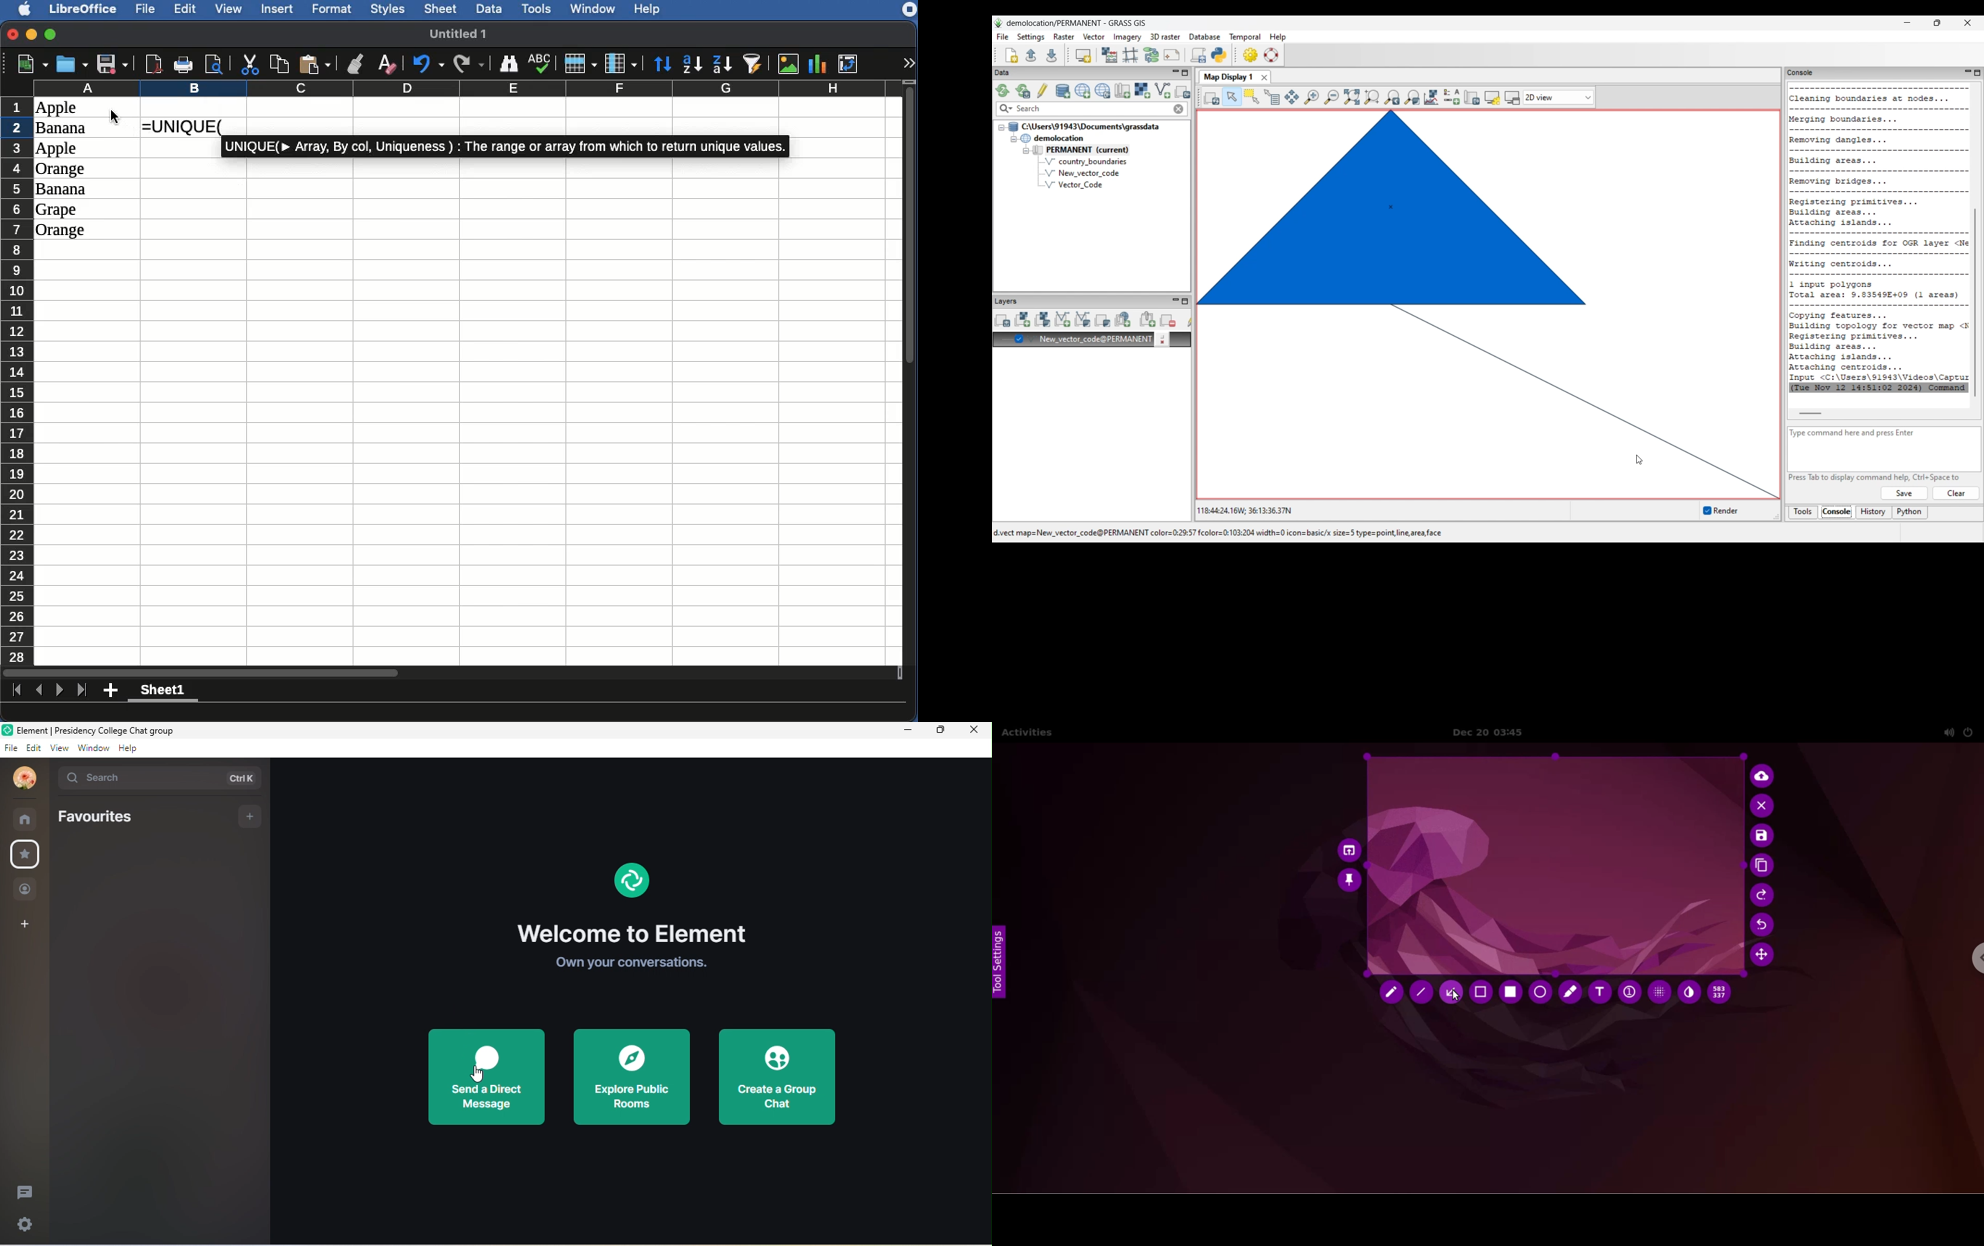 Image resolution: width=1988 pixels, height=1260 pixels. What do you see at coordinates (723, 63) in the screenshot?
I see `Descending` at bounding box center [723, 63].